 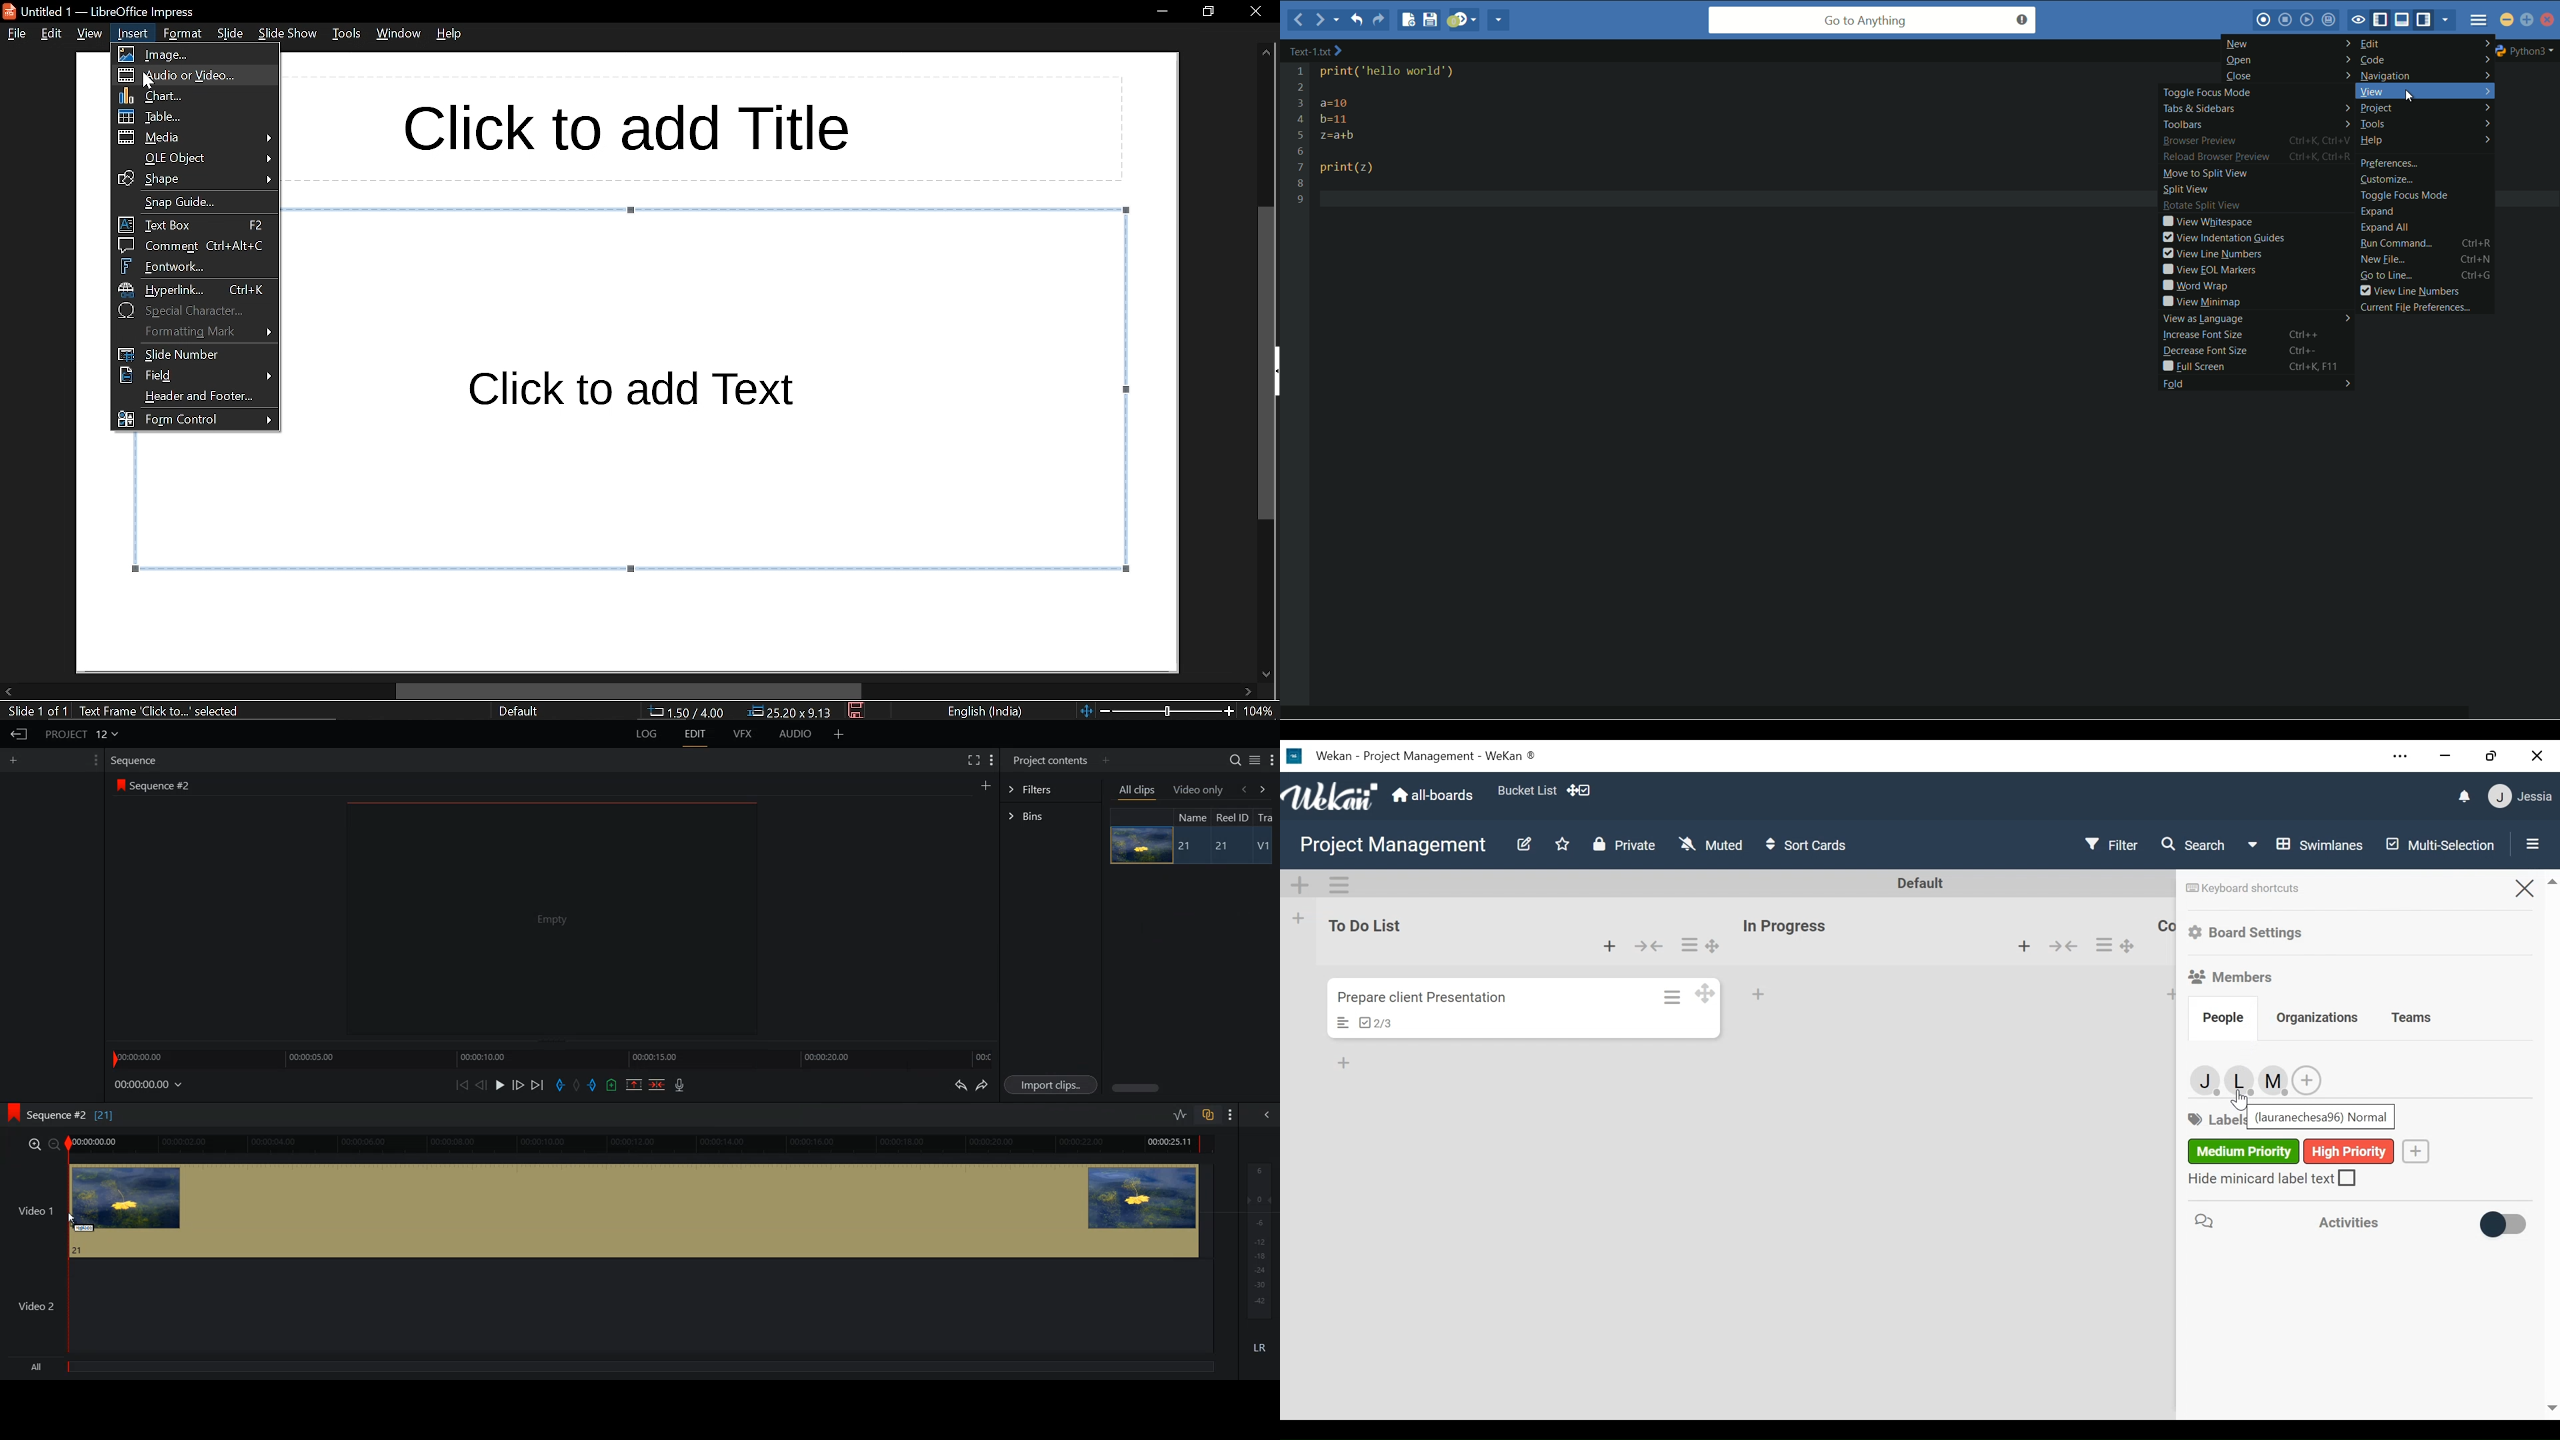 What do you see at coordinates (1433, 795) in the screenshot?
I see `all boards` at bounding box center [1433, 795].